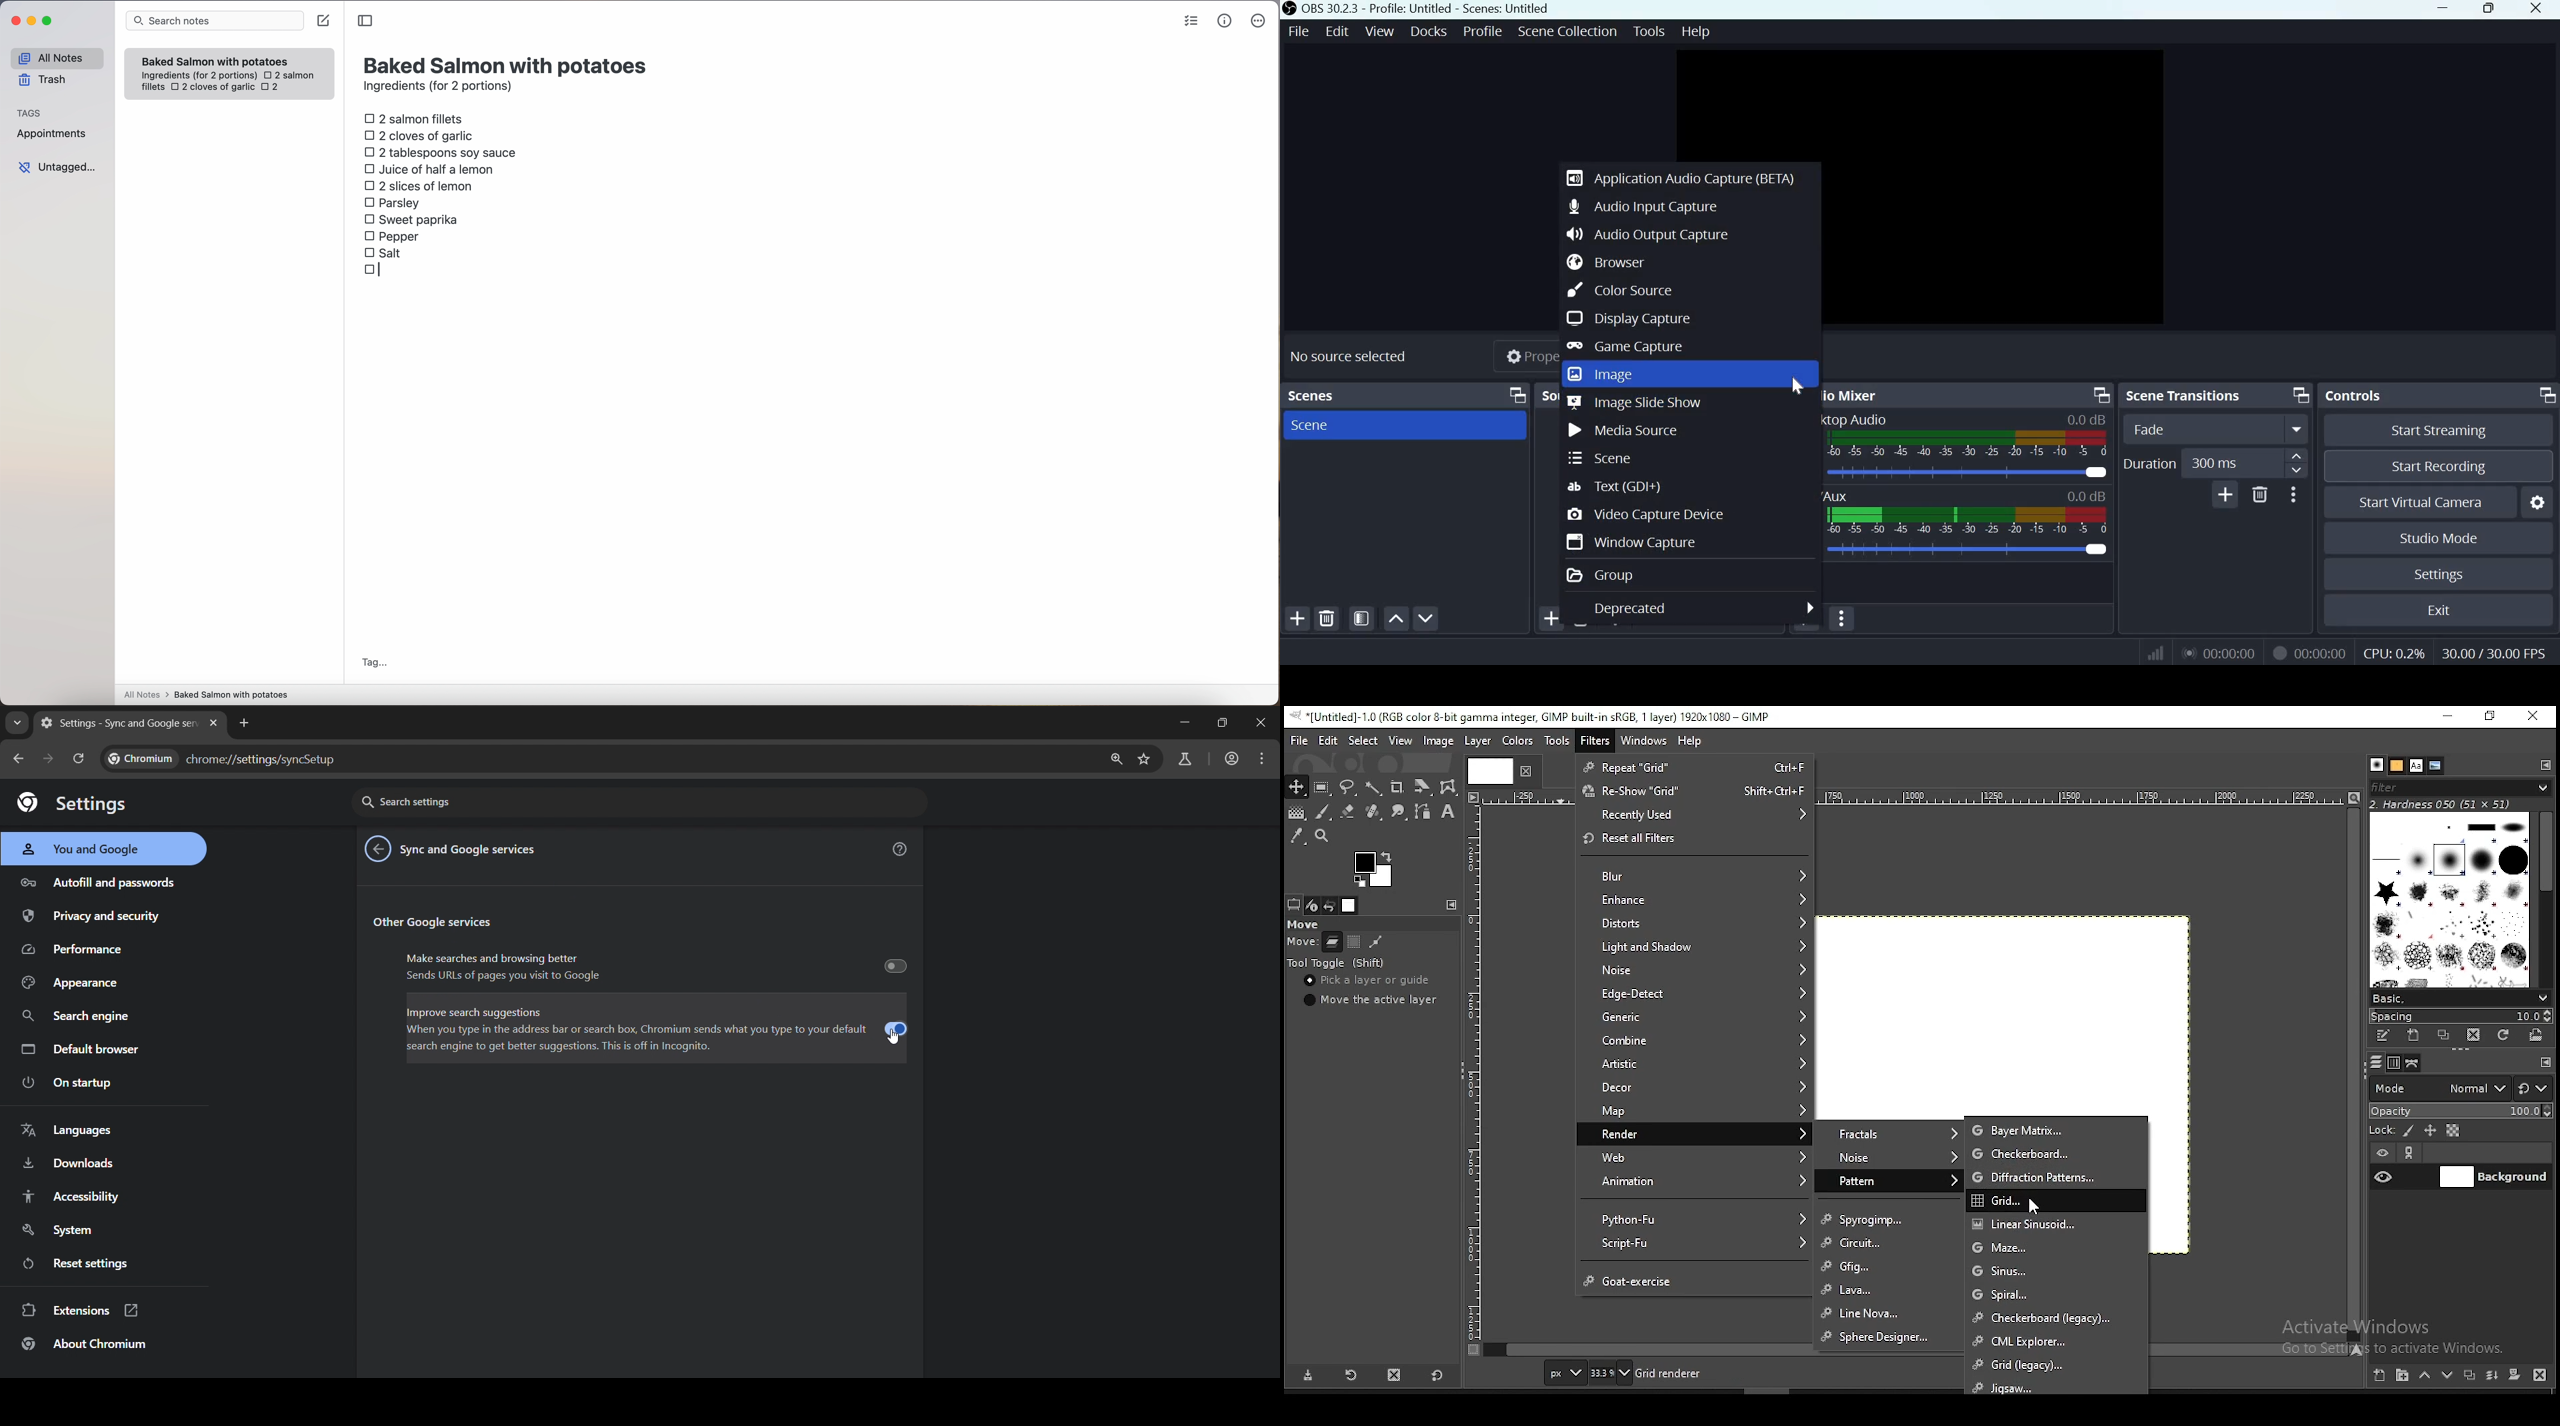 This screenshot has width=2576, height=1428. Describe the element at coordinates (1319, 427) in the screenshot. I see `Scene` at that location.